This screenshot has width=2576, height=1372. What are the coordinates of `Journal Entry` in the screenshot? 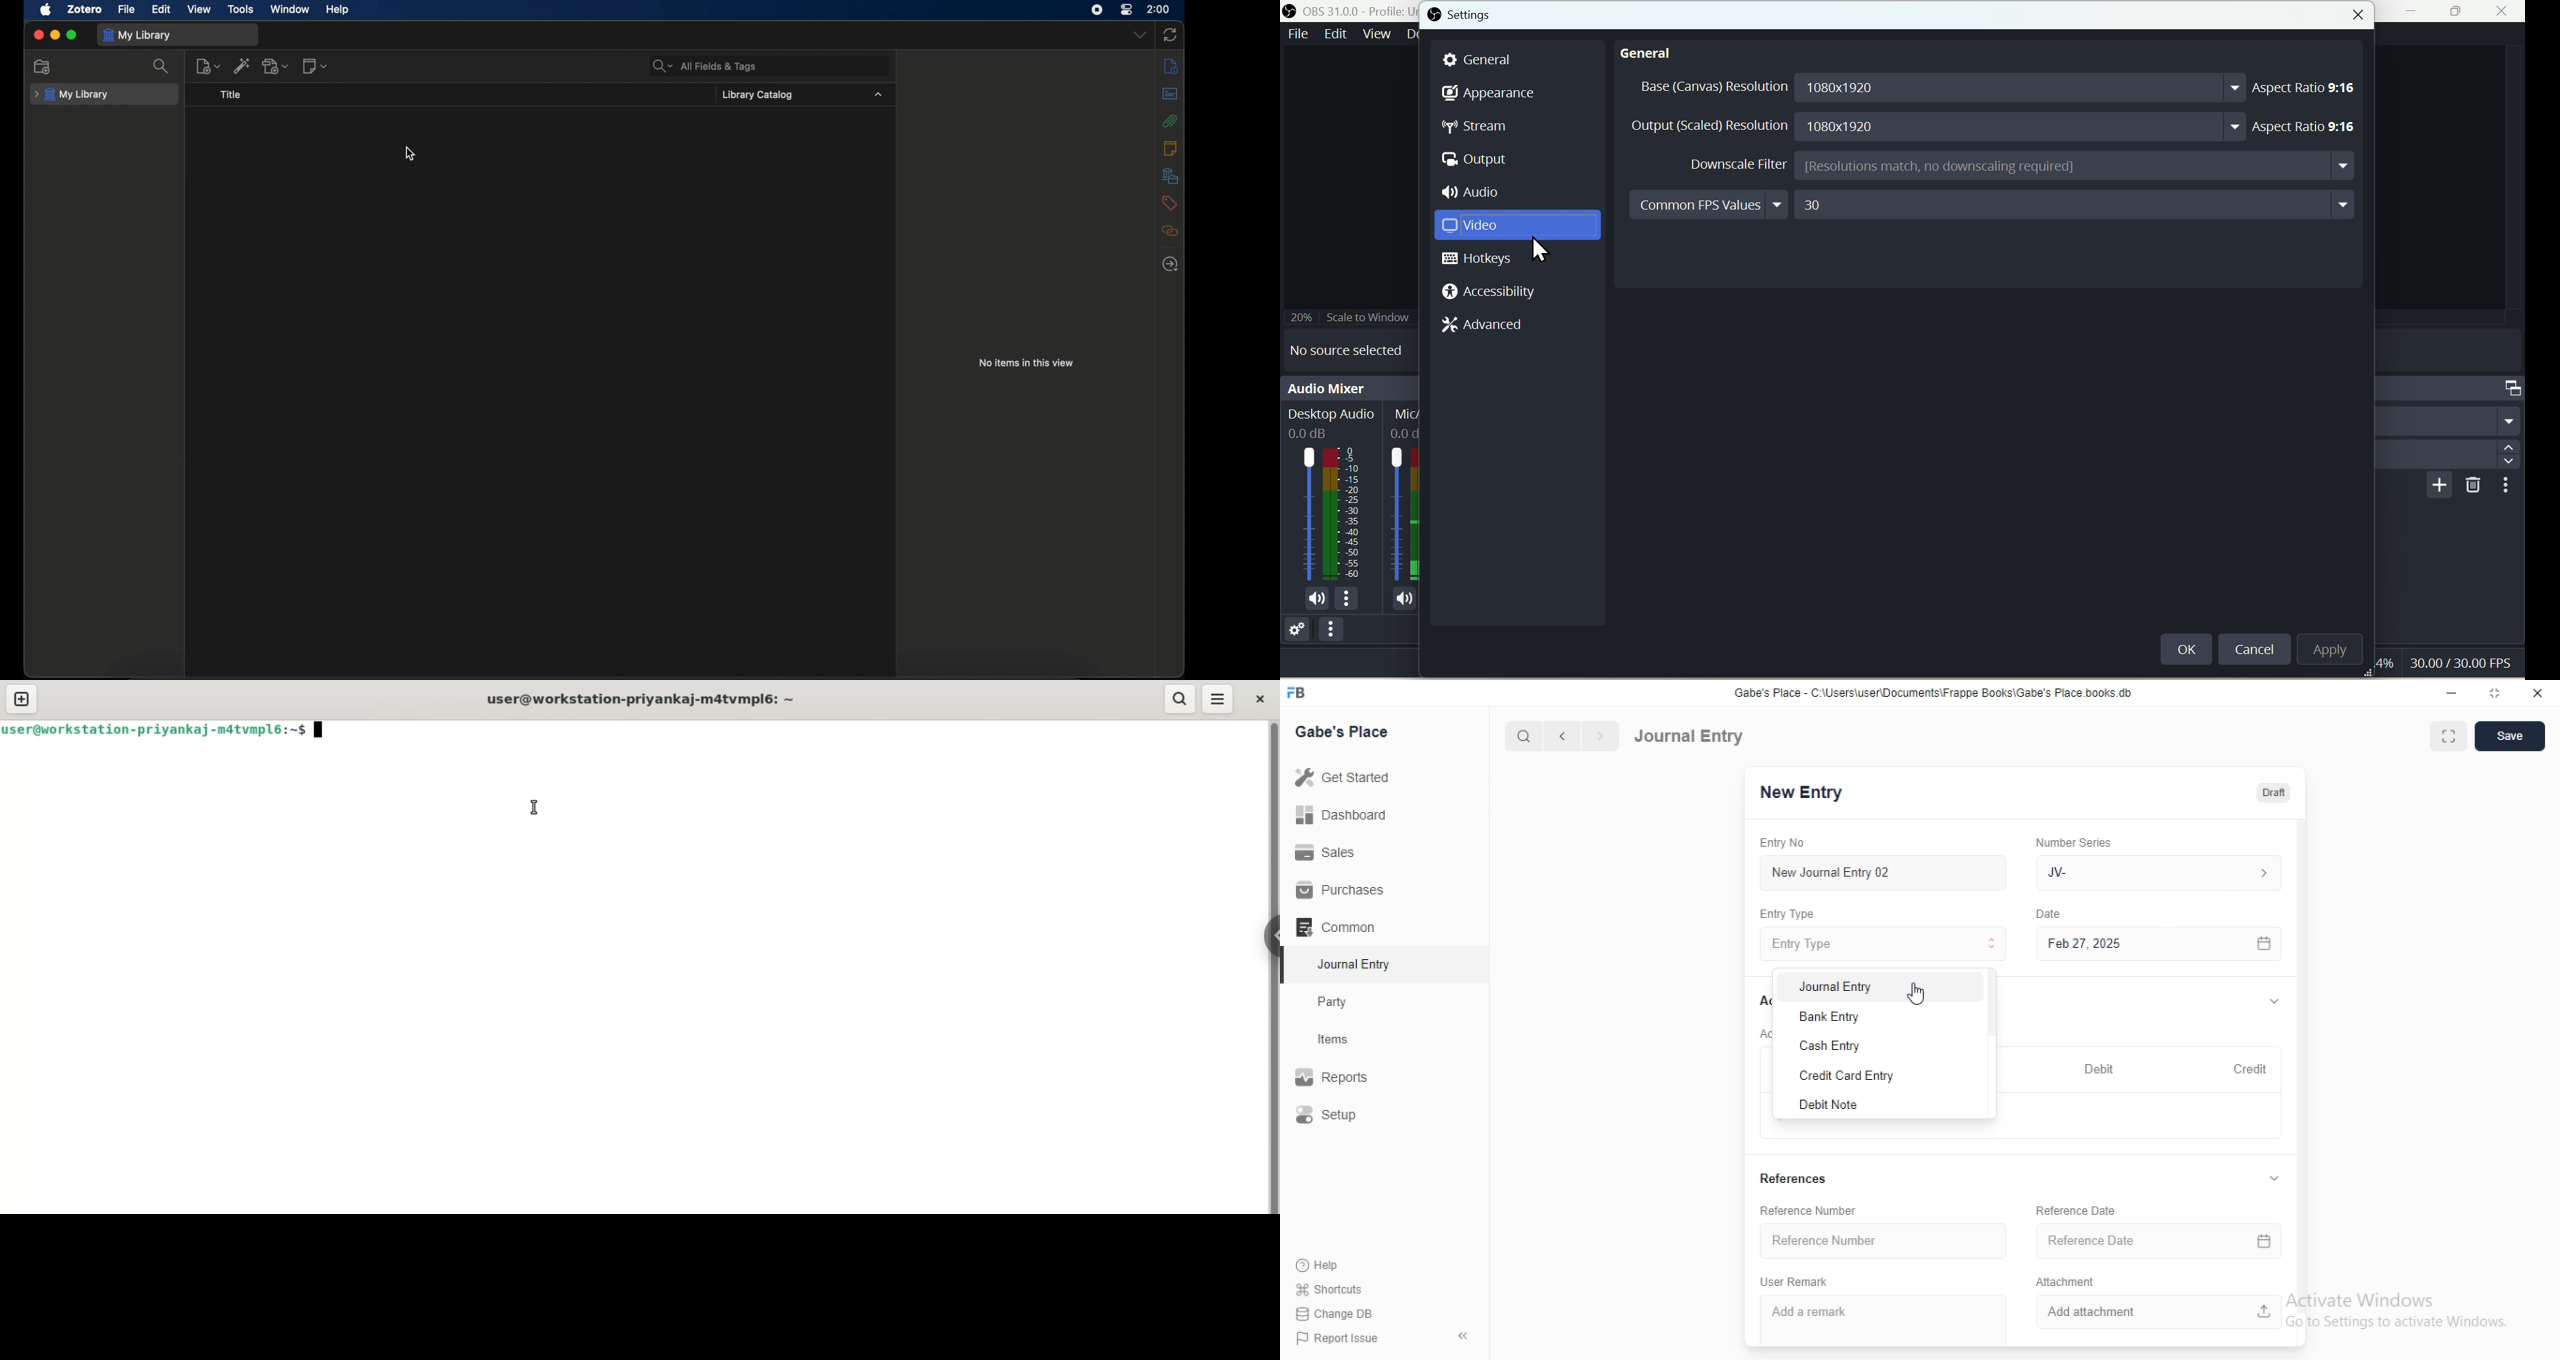 It's located at (1692, 735).